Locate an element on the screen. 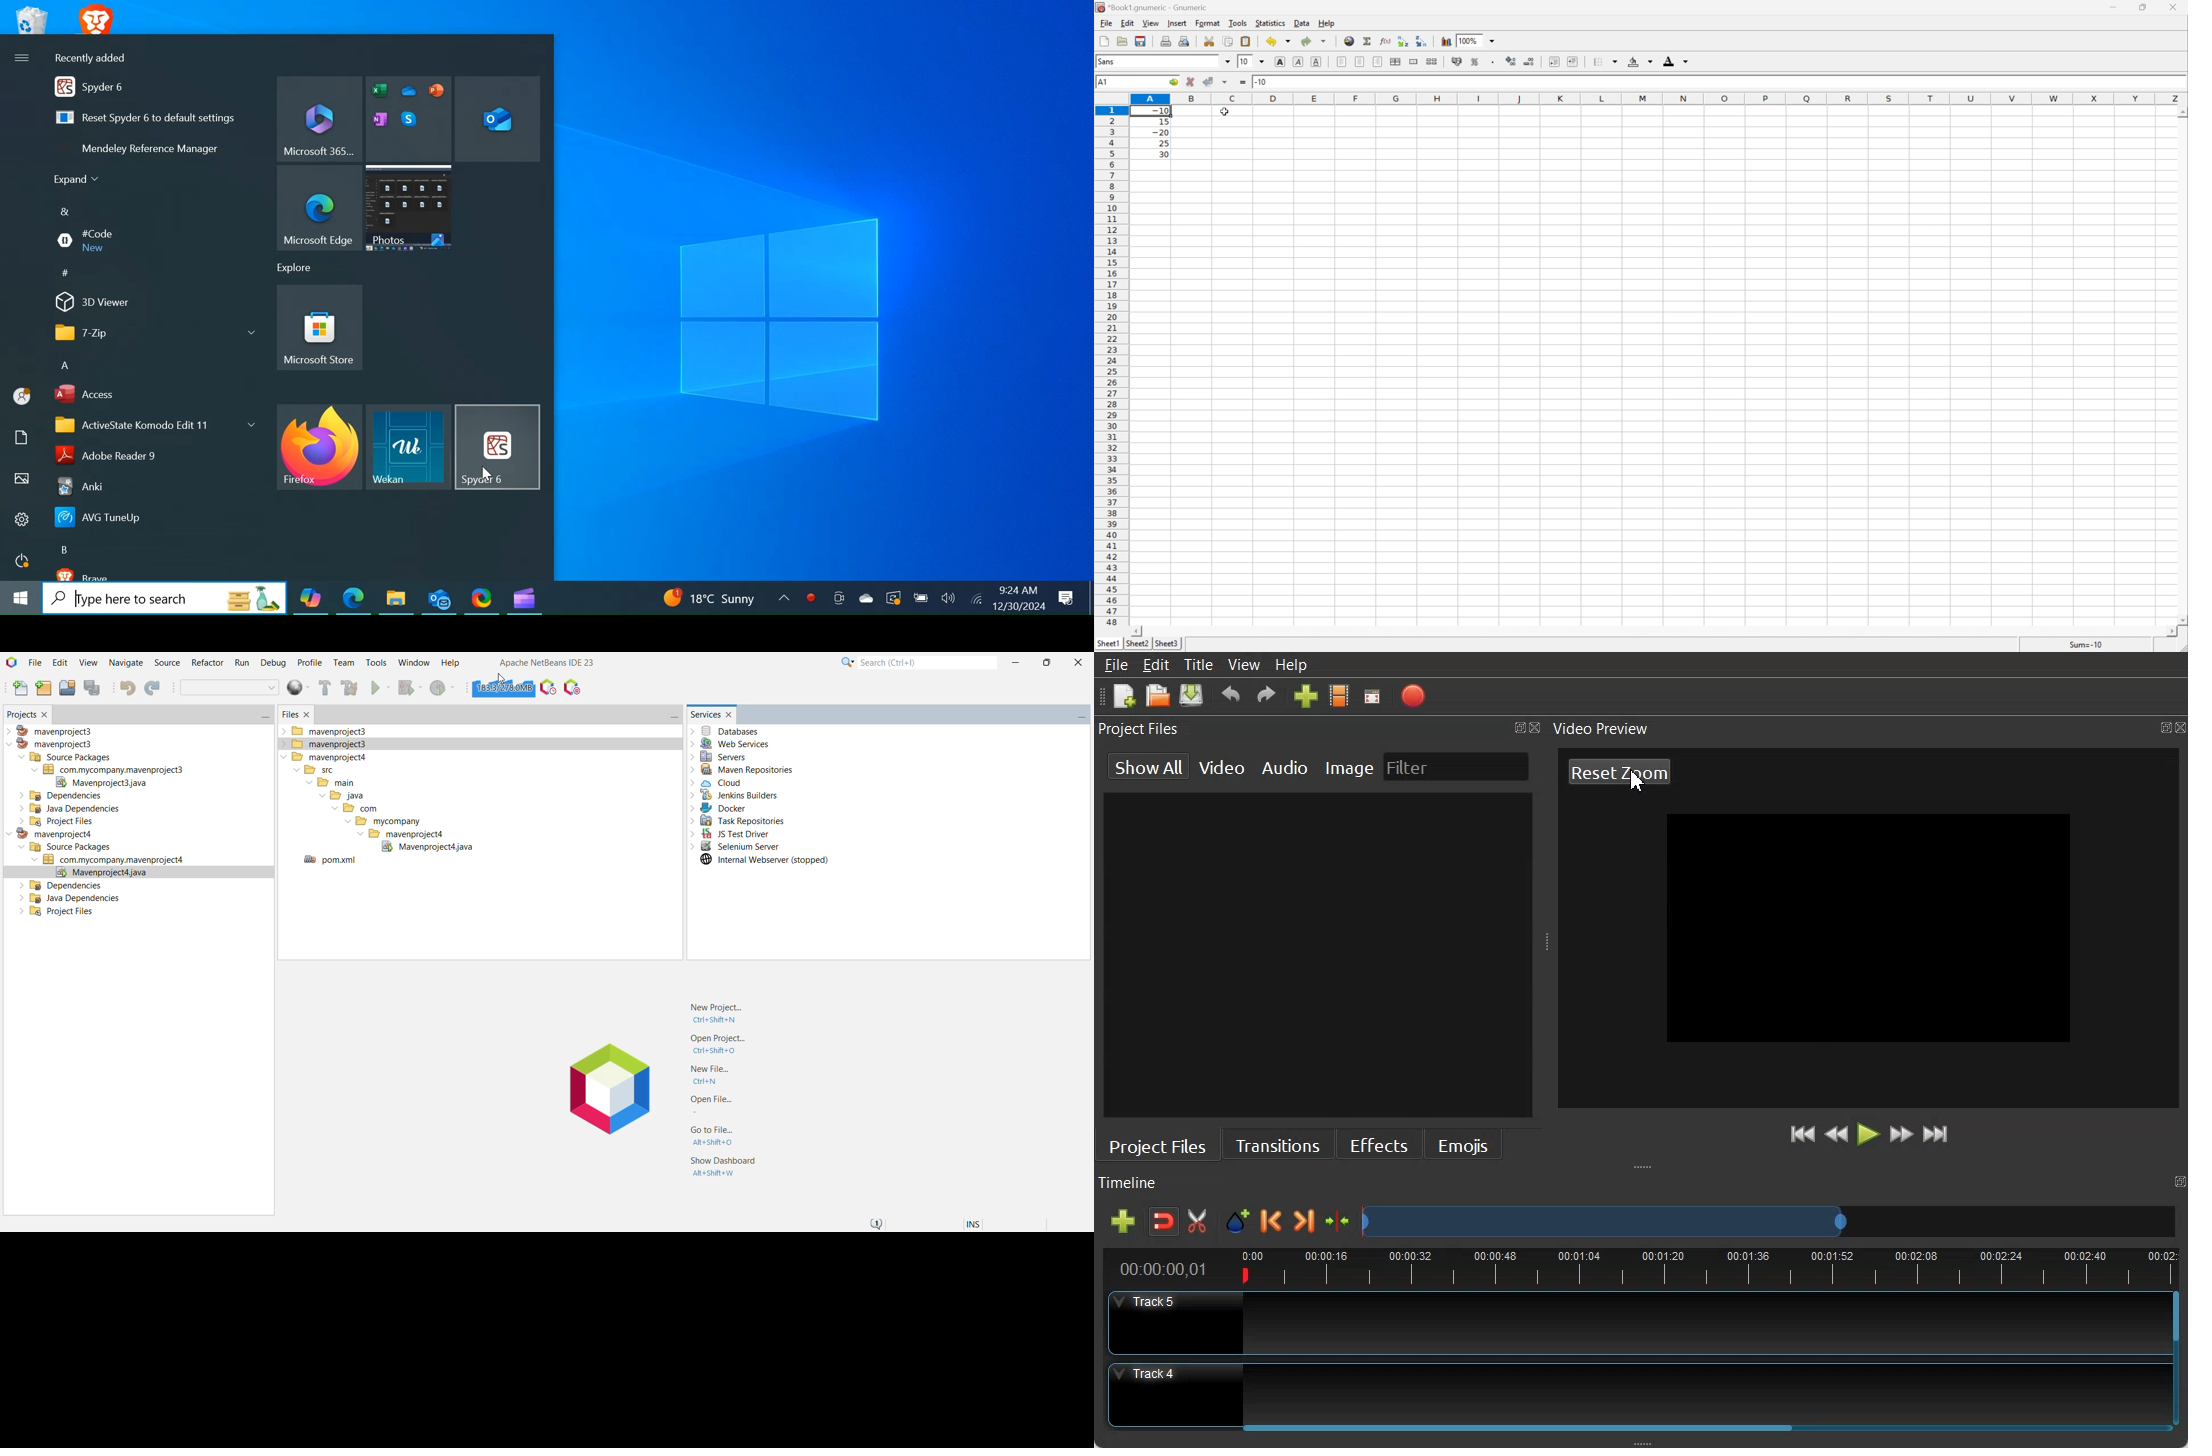 Image resolution: width=2212 pixels, height=1456 pixels. Format the selection as accounting is located at coordinates (1456, 62).